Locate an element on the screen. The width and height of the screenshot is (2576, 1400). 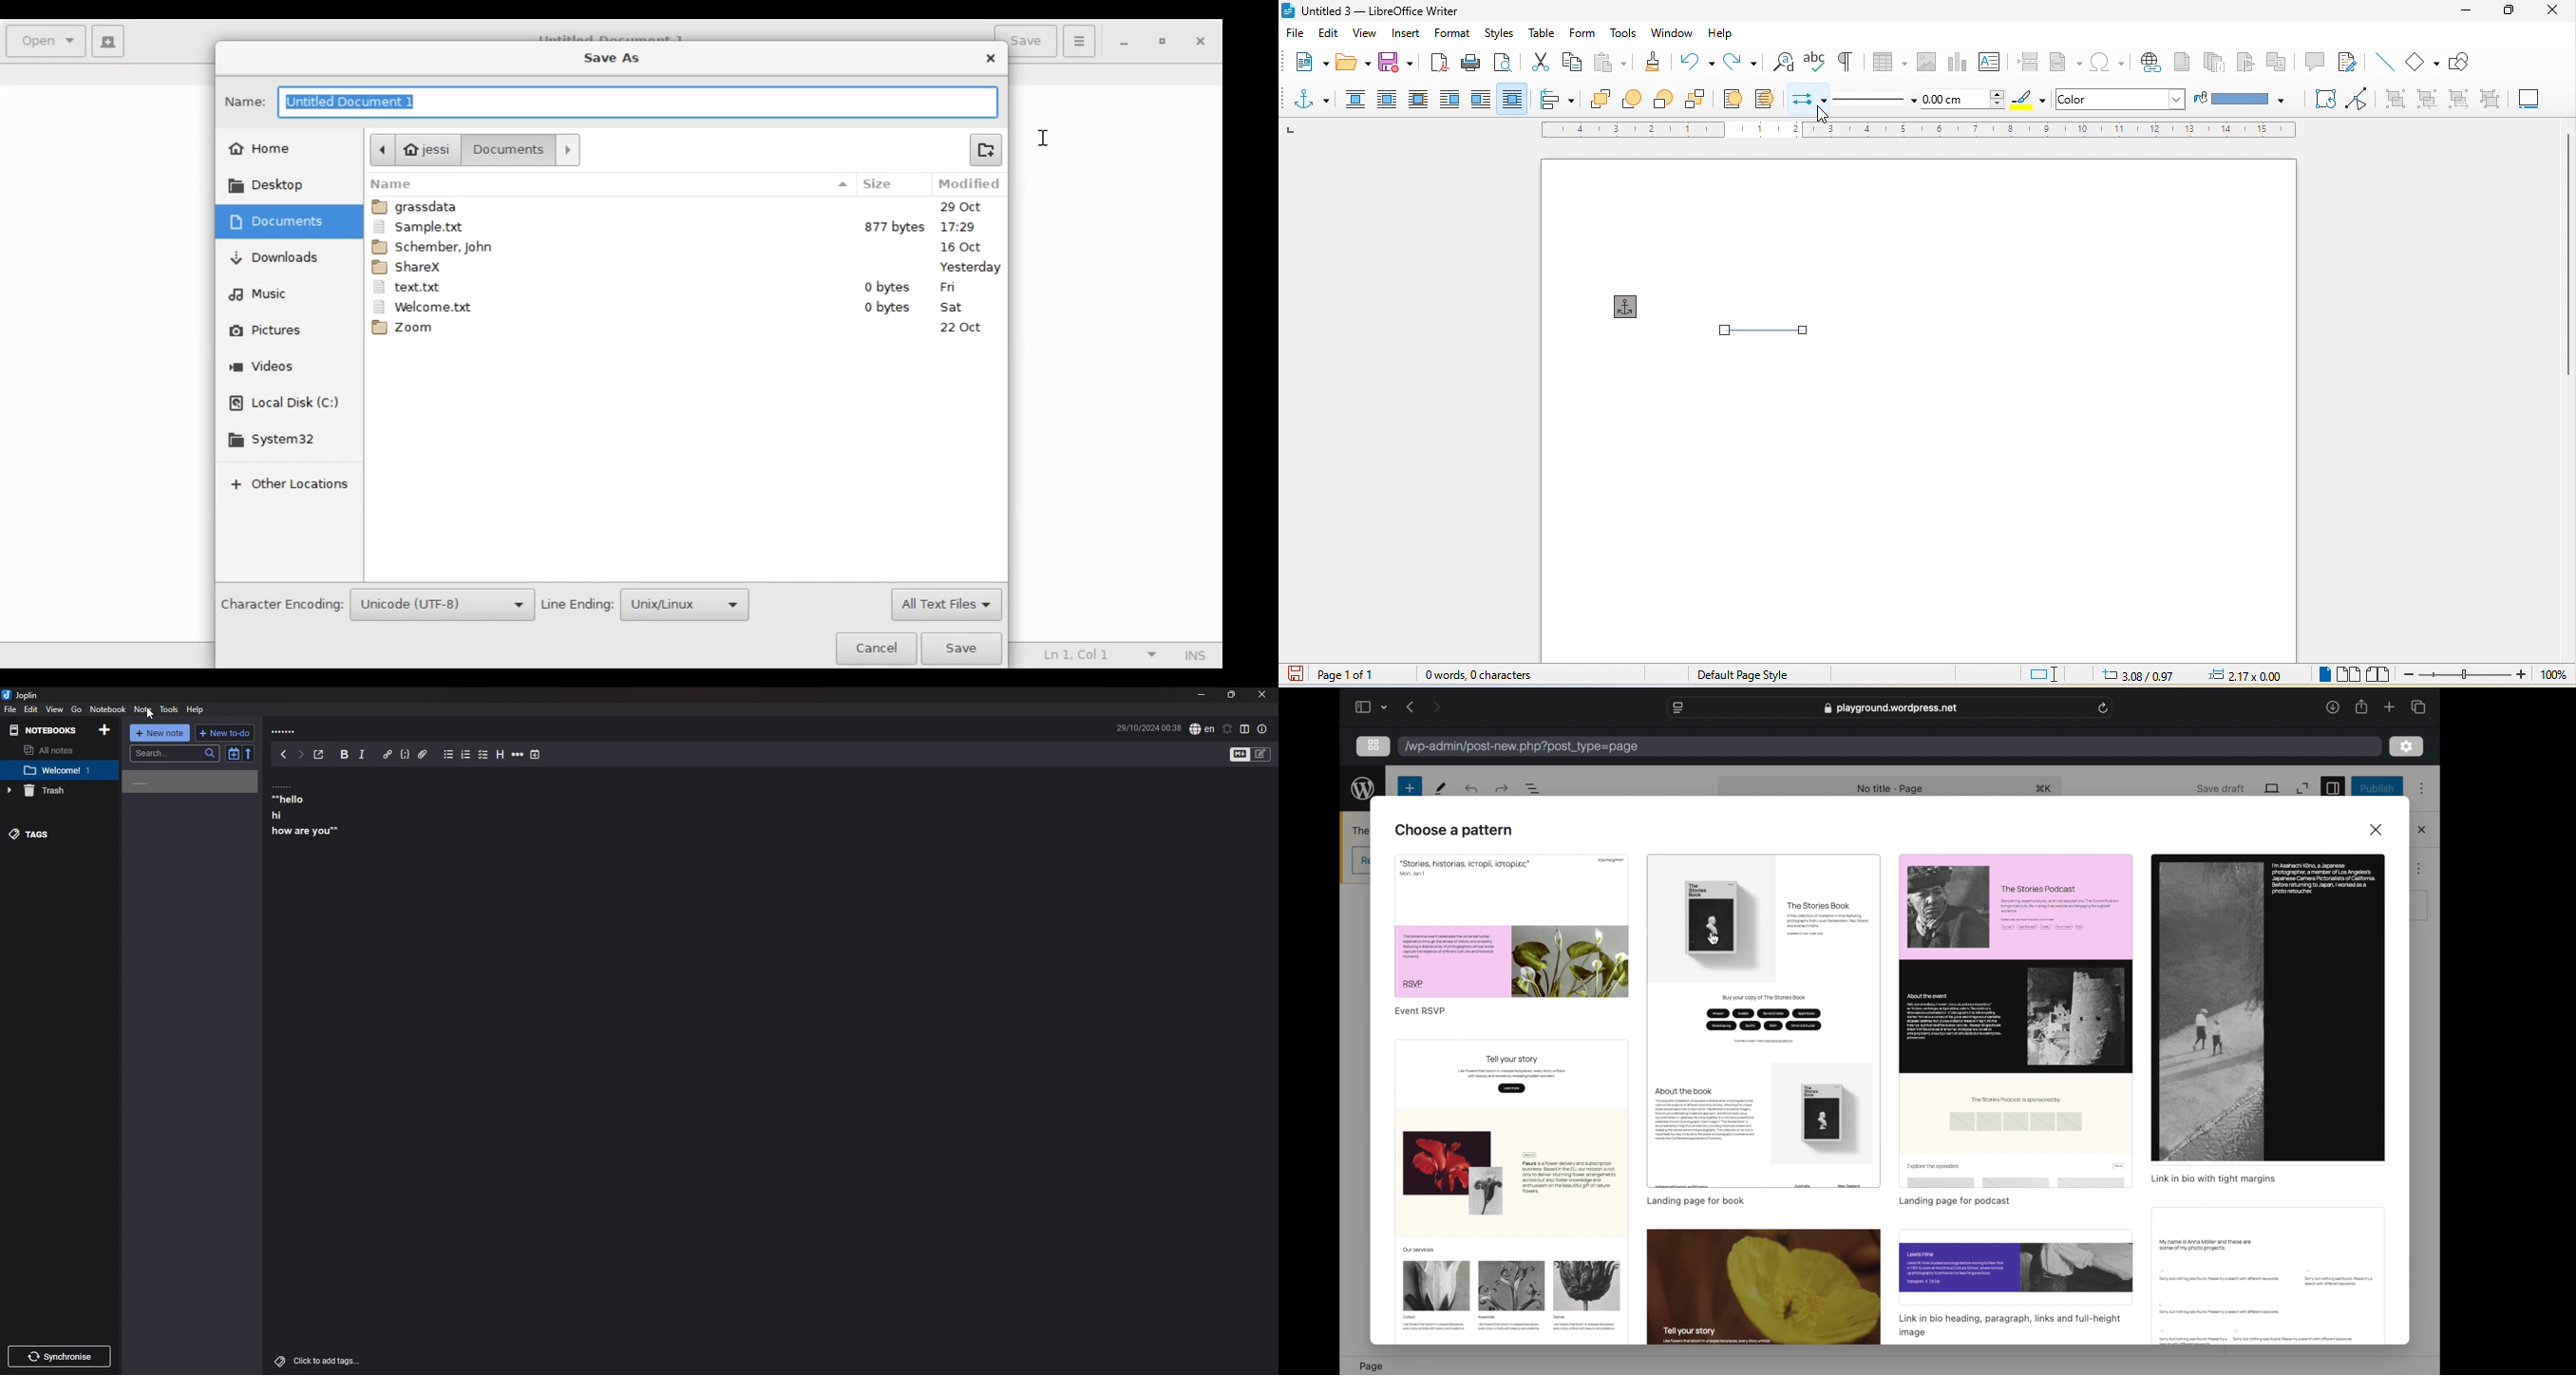
Downloads is located at coordinates (276, 257).